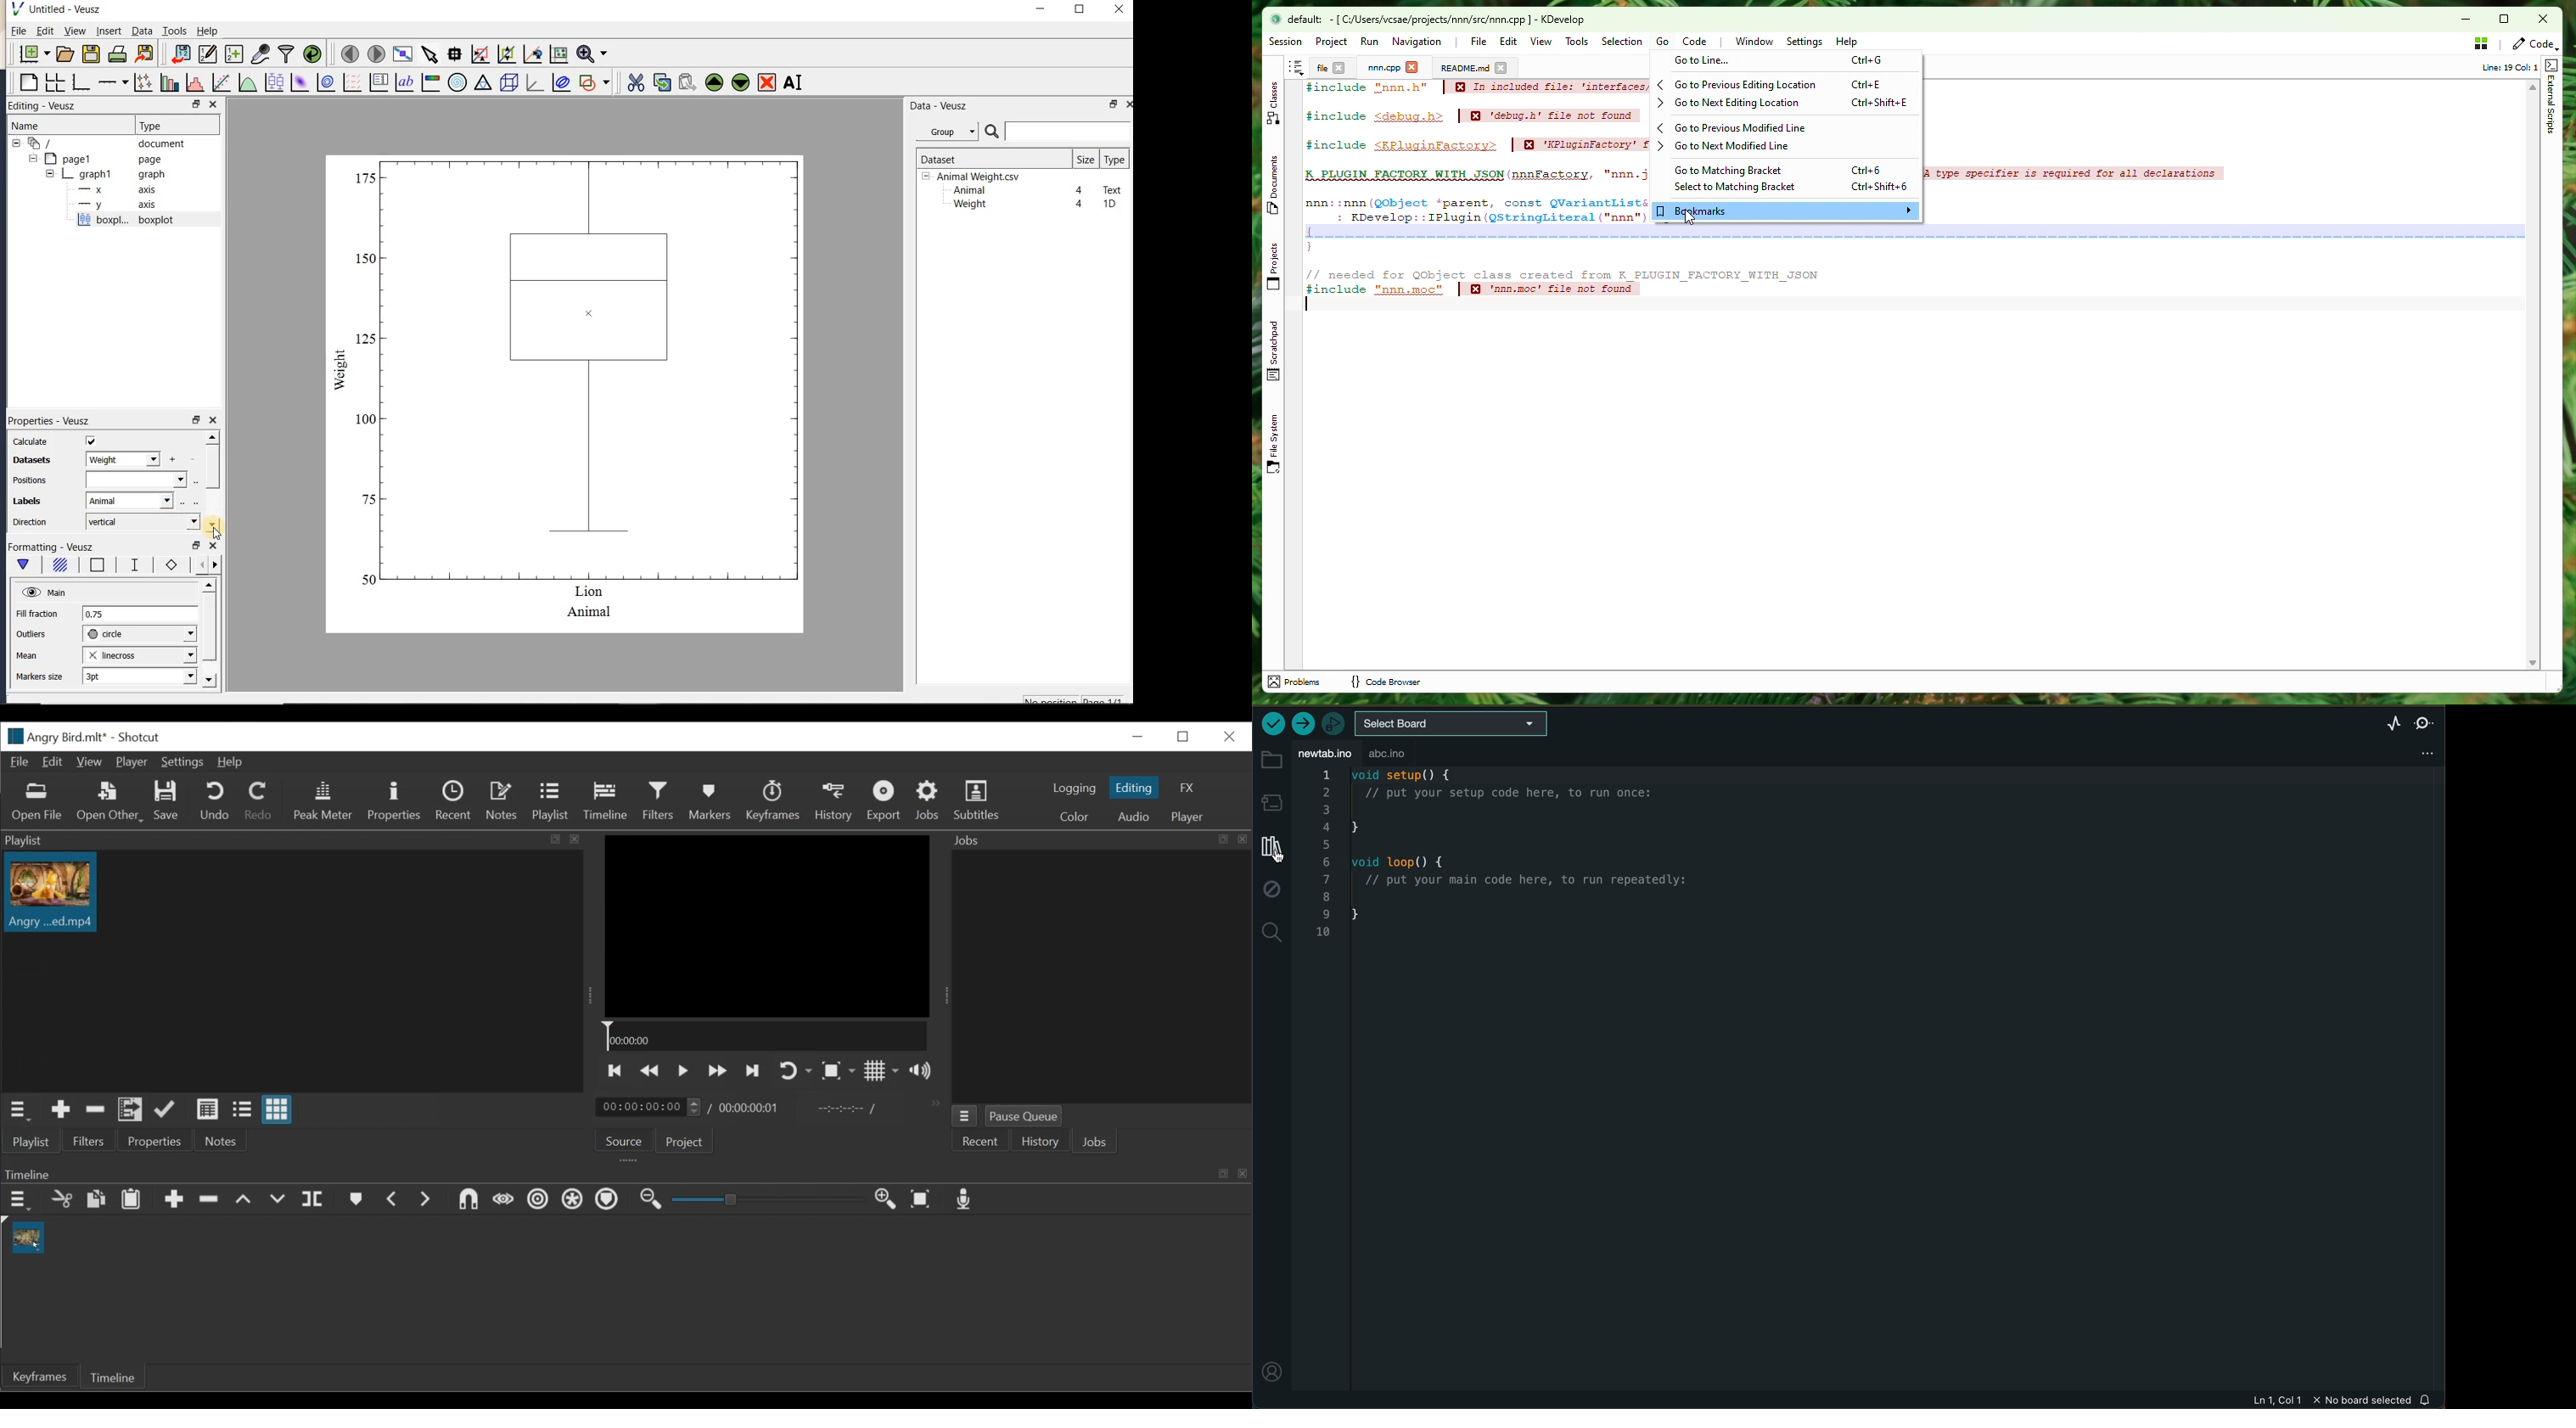  I want to click on View as detail, so click(208, 1110).